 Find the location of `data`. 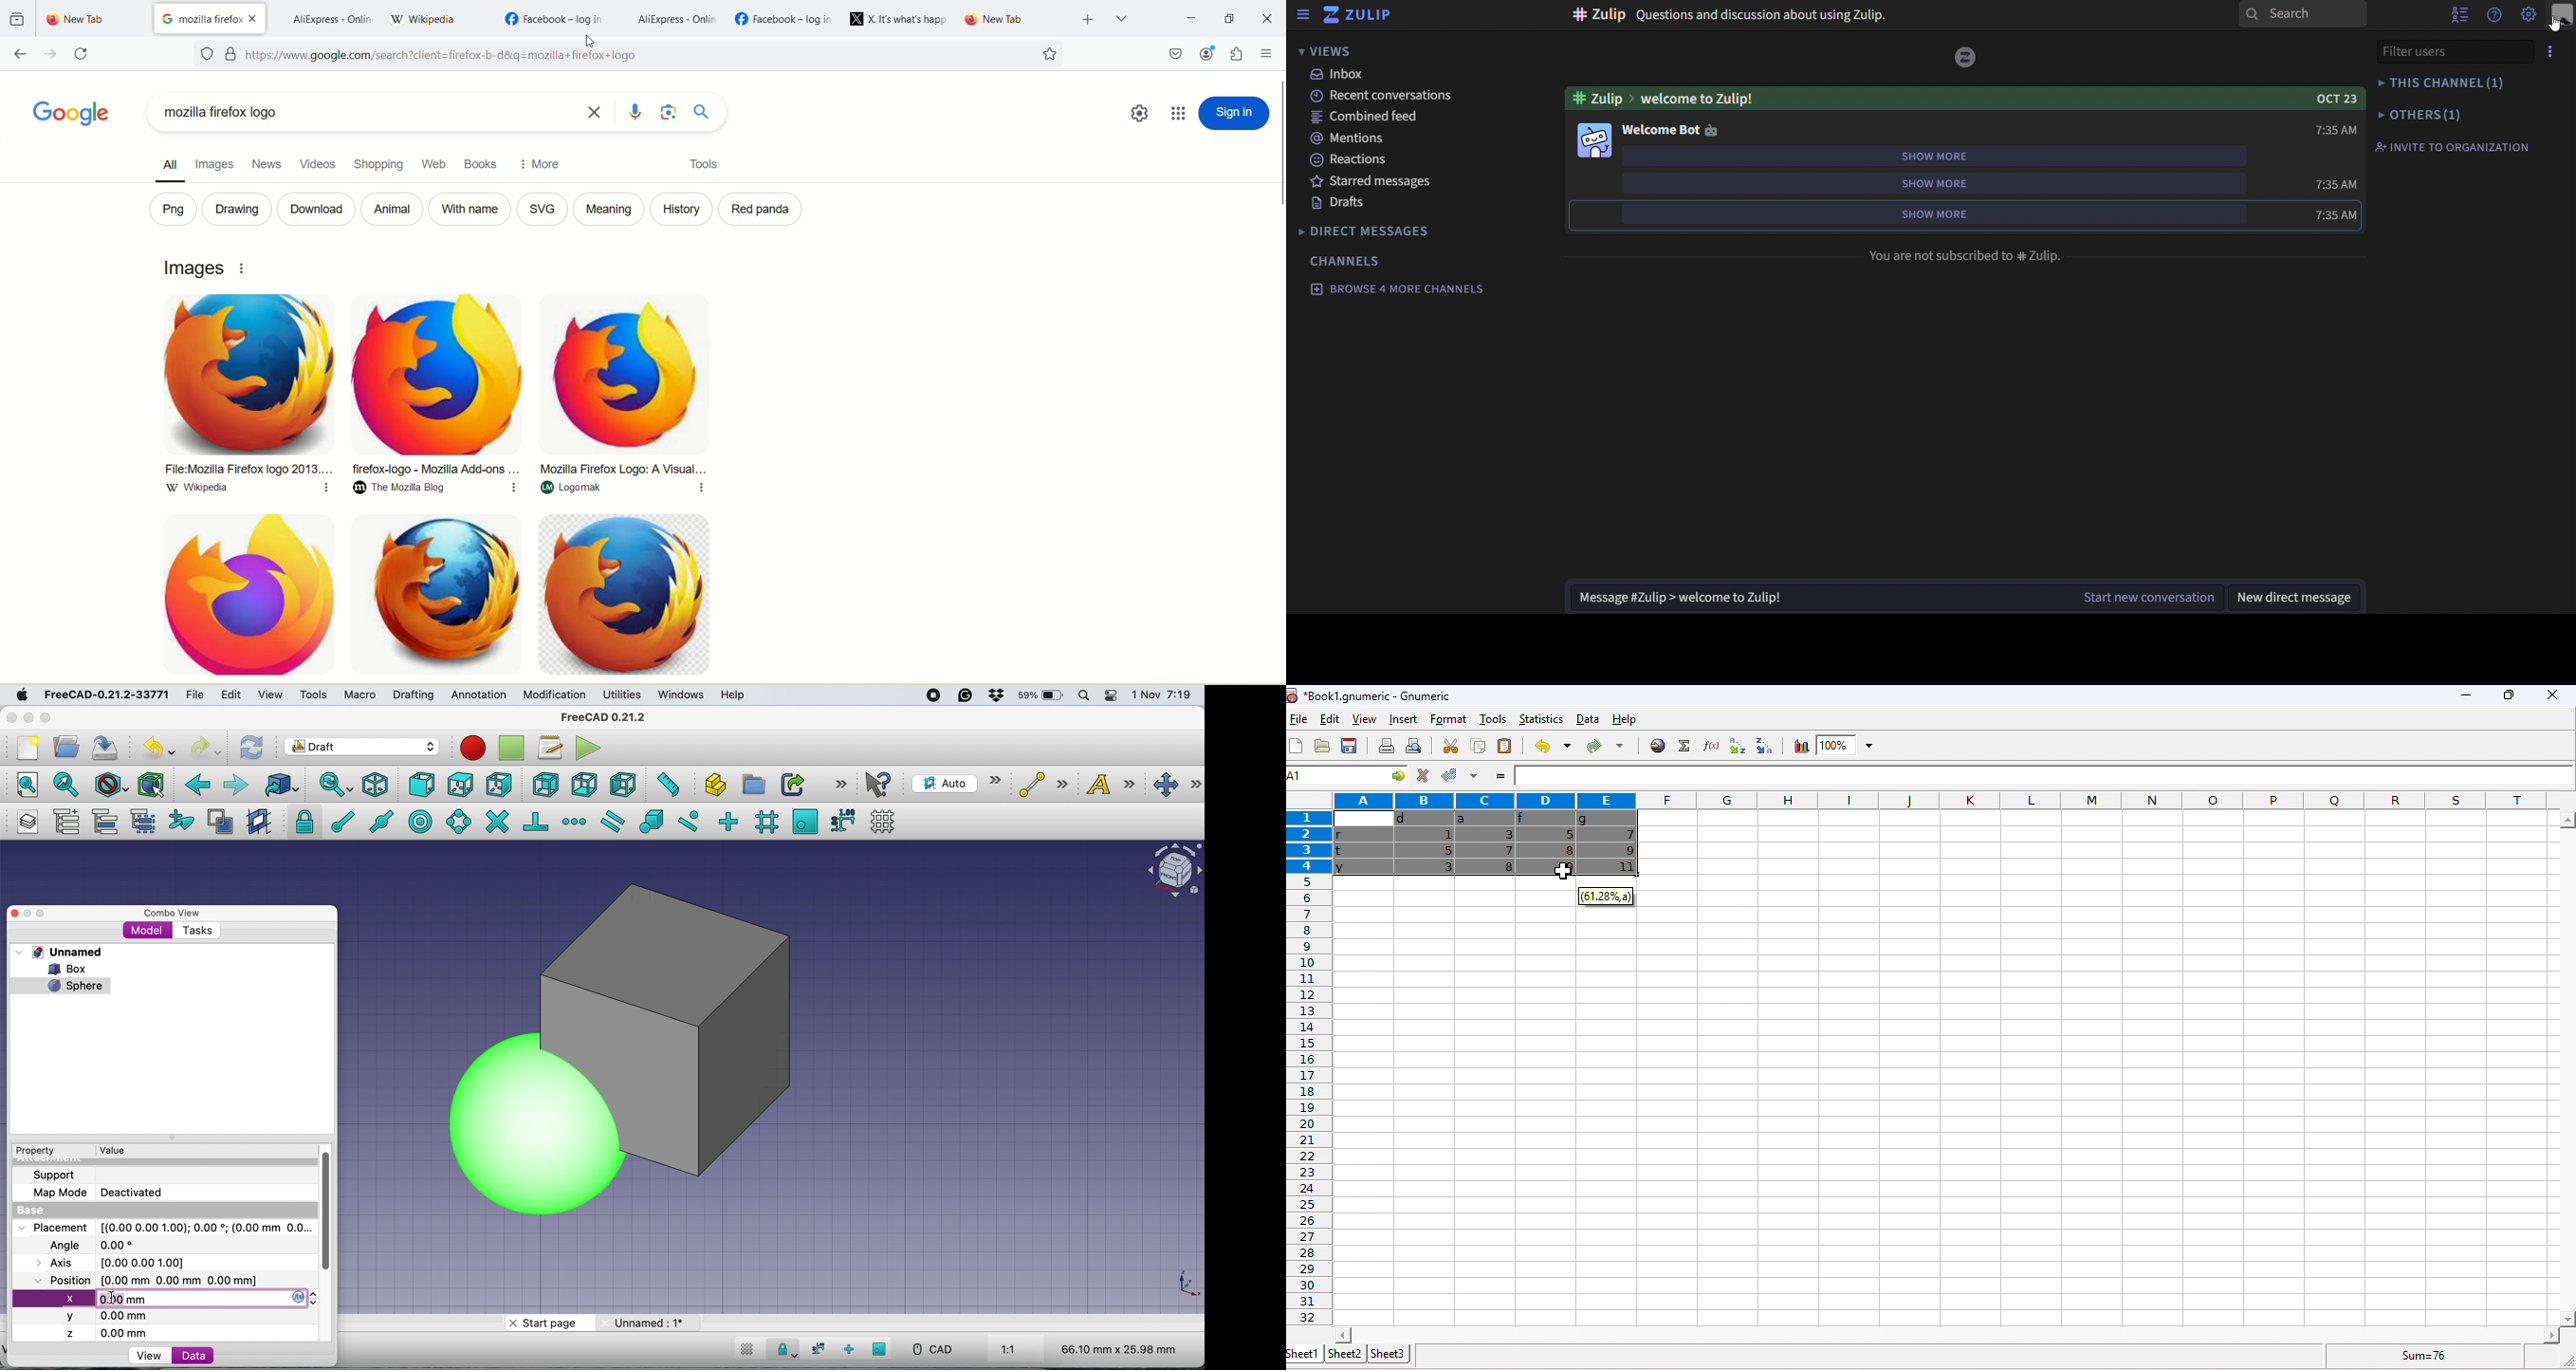

data is located at coordinates (1588, 719).